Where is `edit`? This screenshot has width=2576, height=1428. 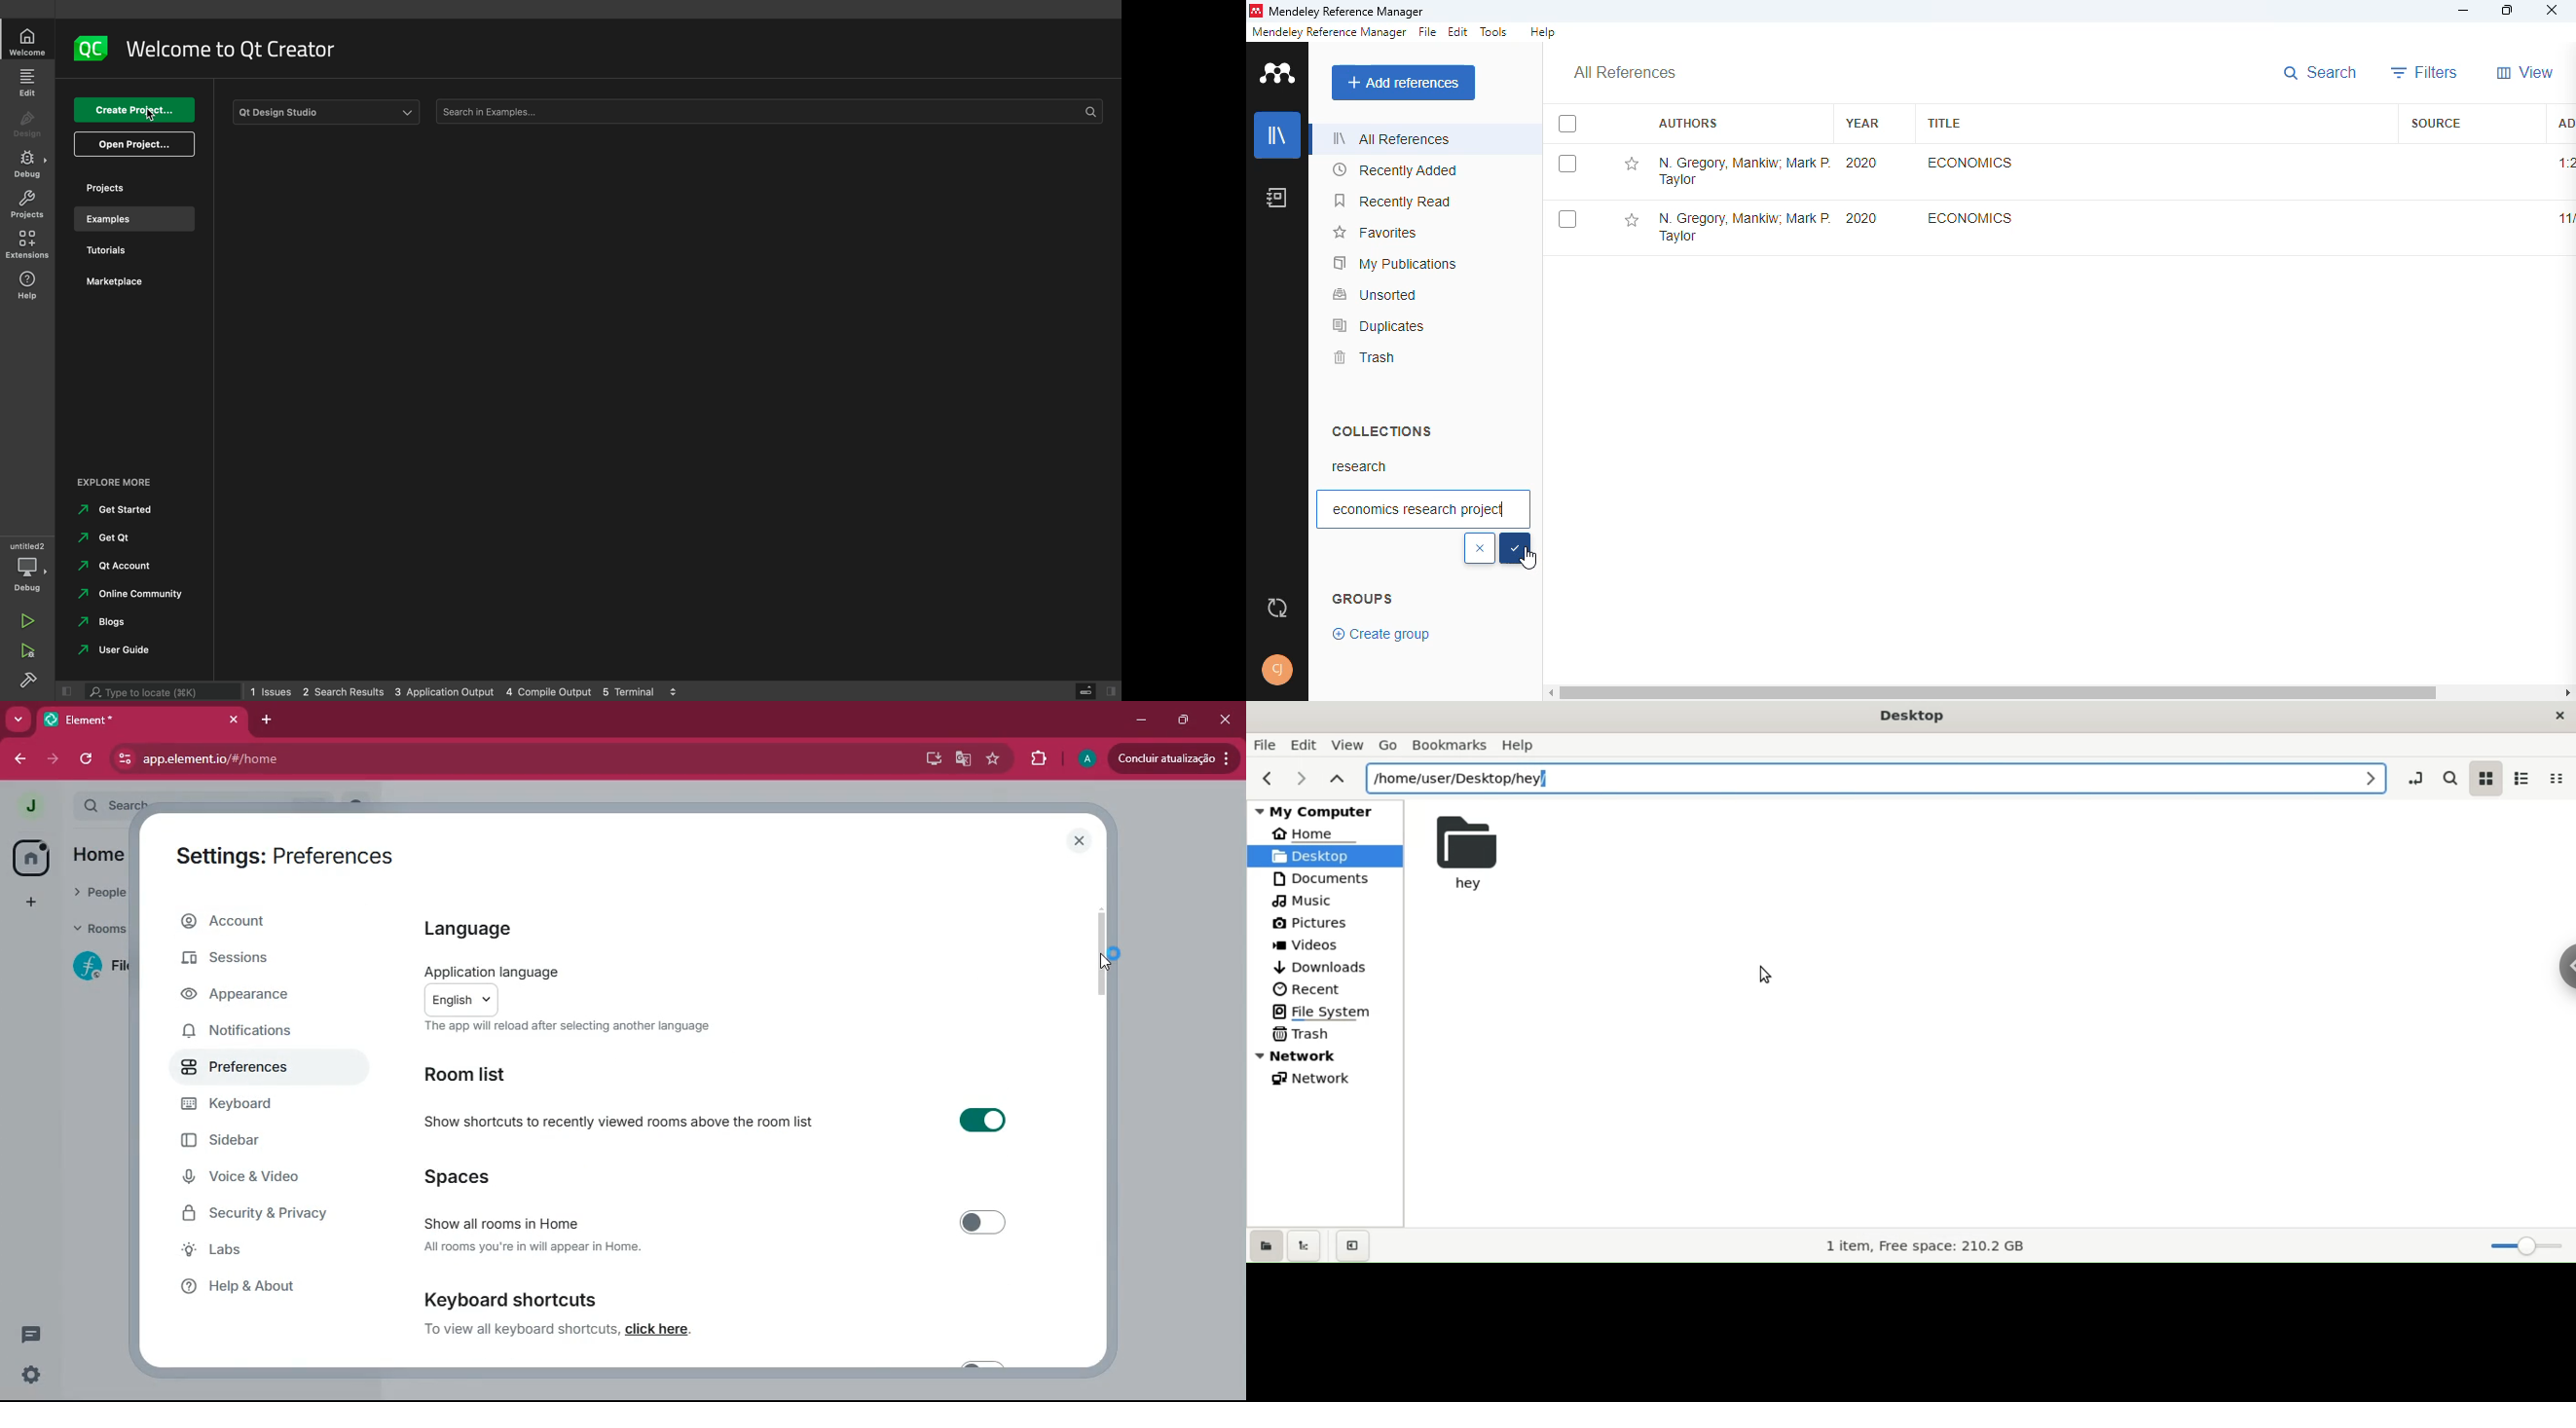
edit is located at coordinates (1459, 32).